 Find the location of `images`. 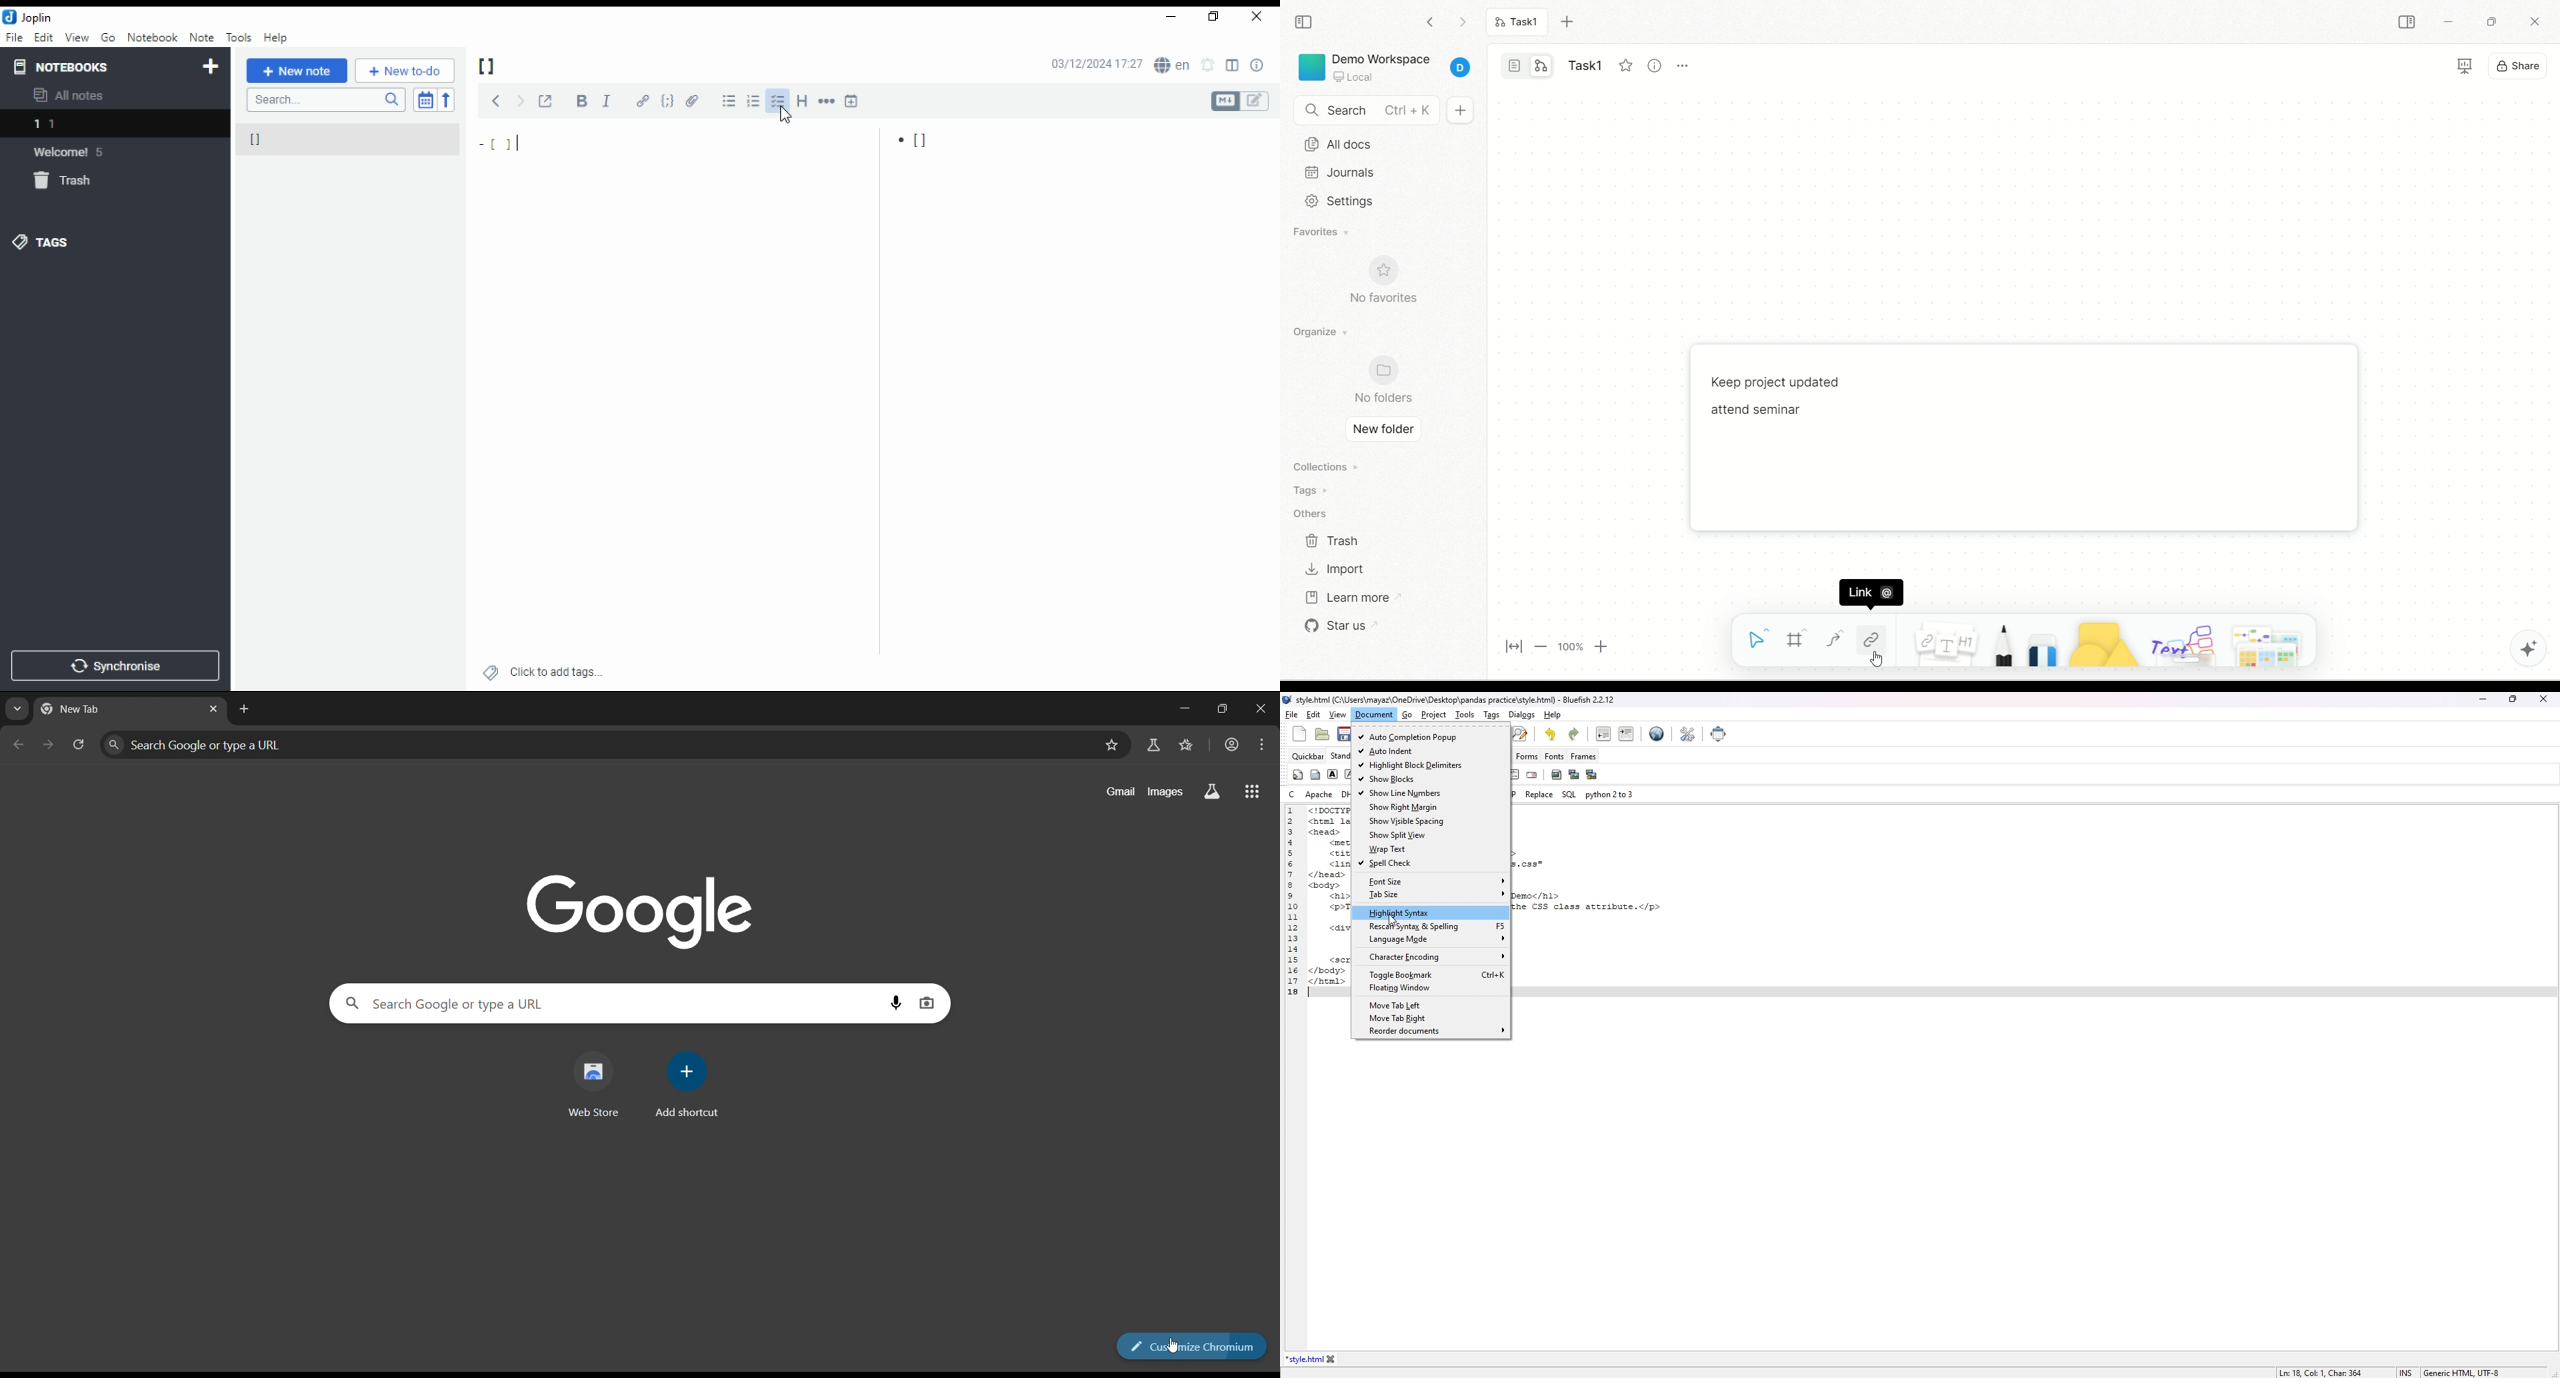

images is located at coordinates (1165, 792).